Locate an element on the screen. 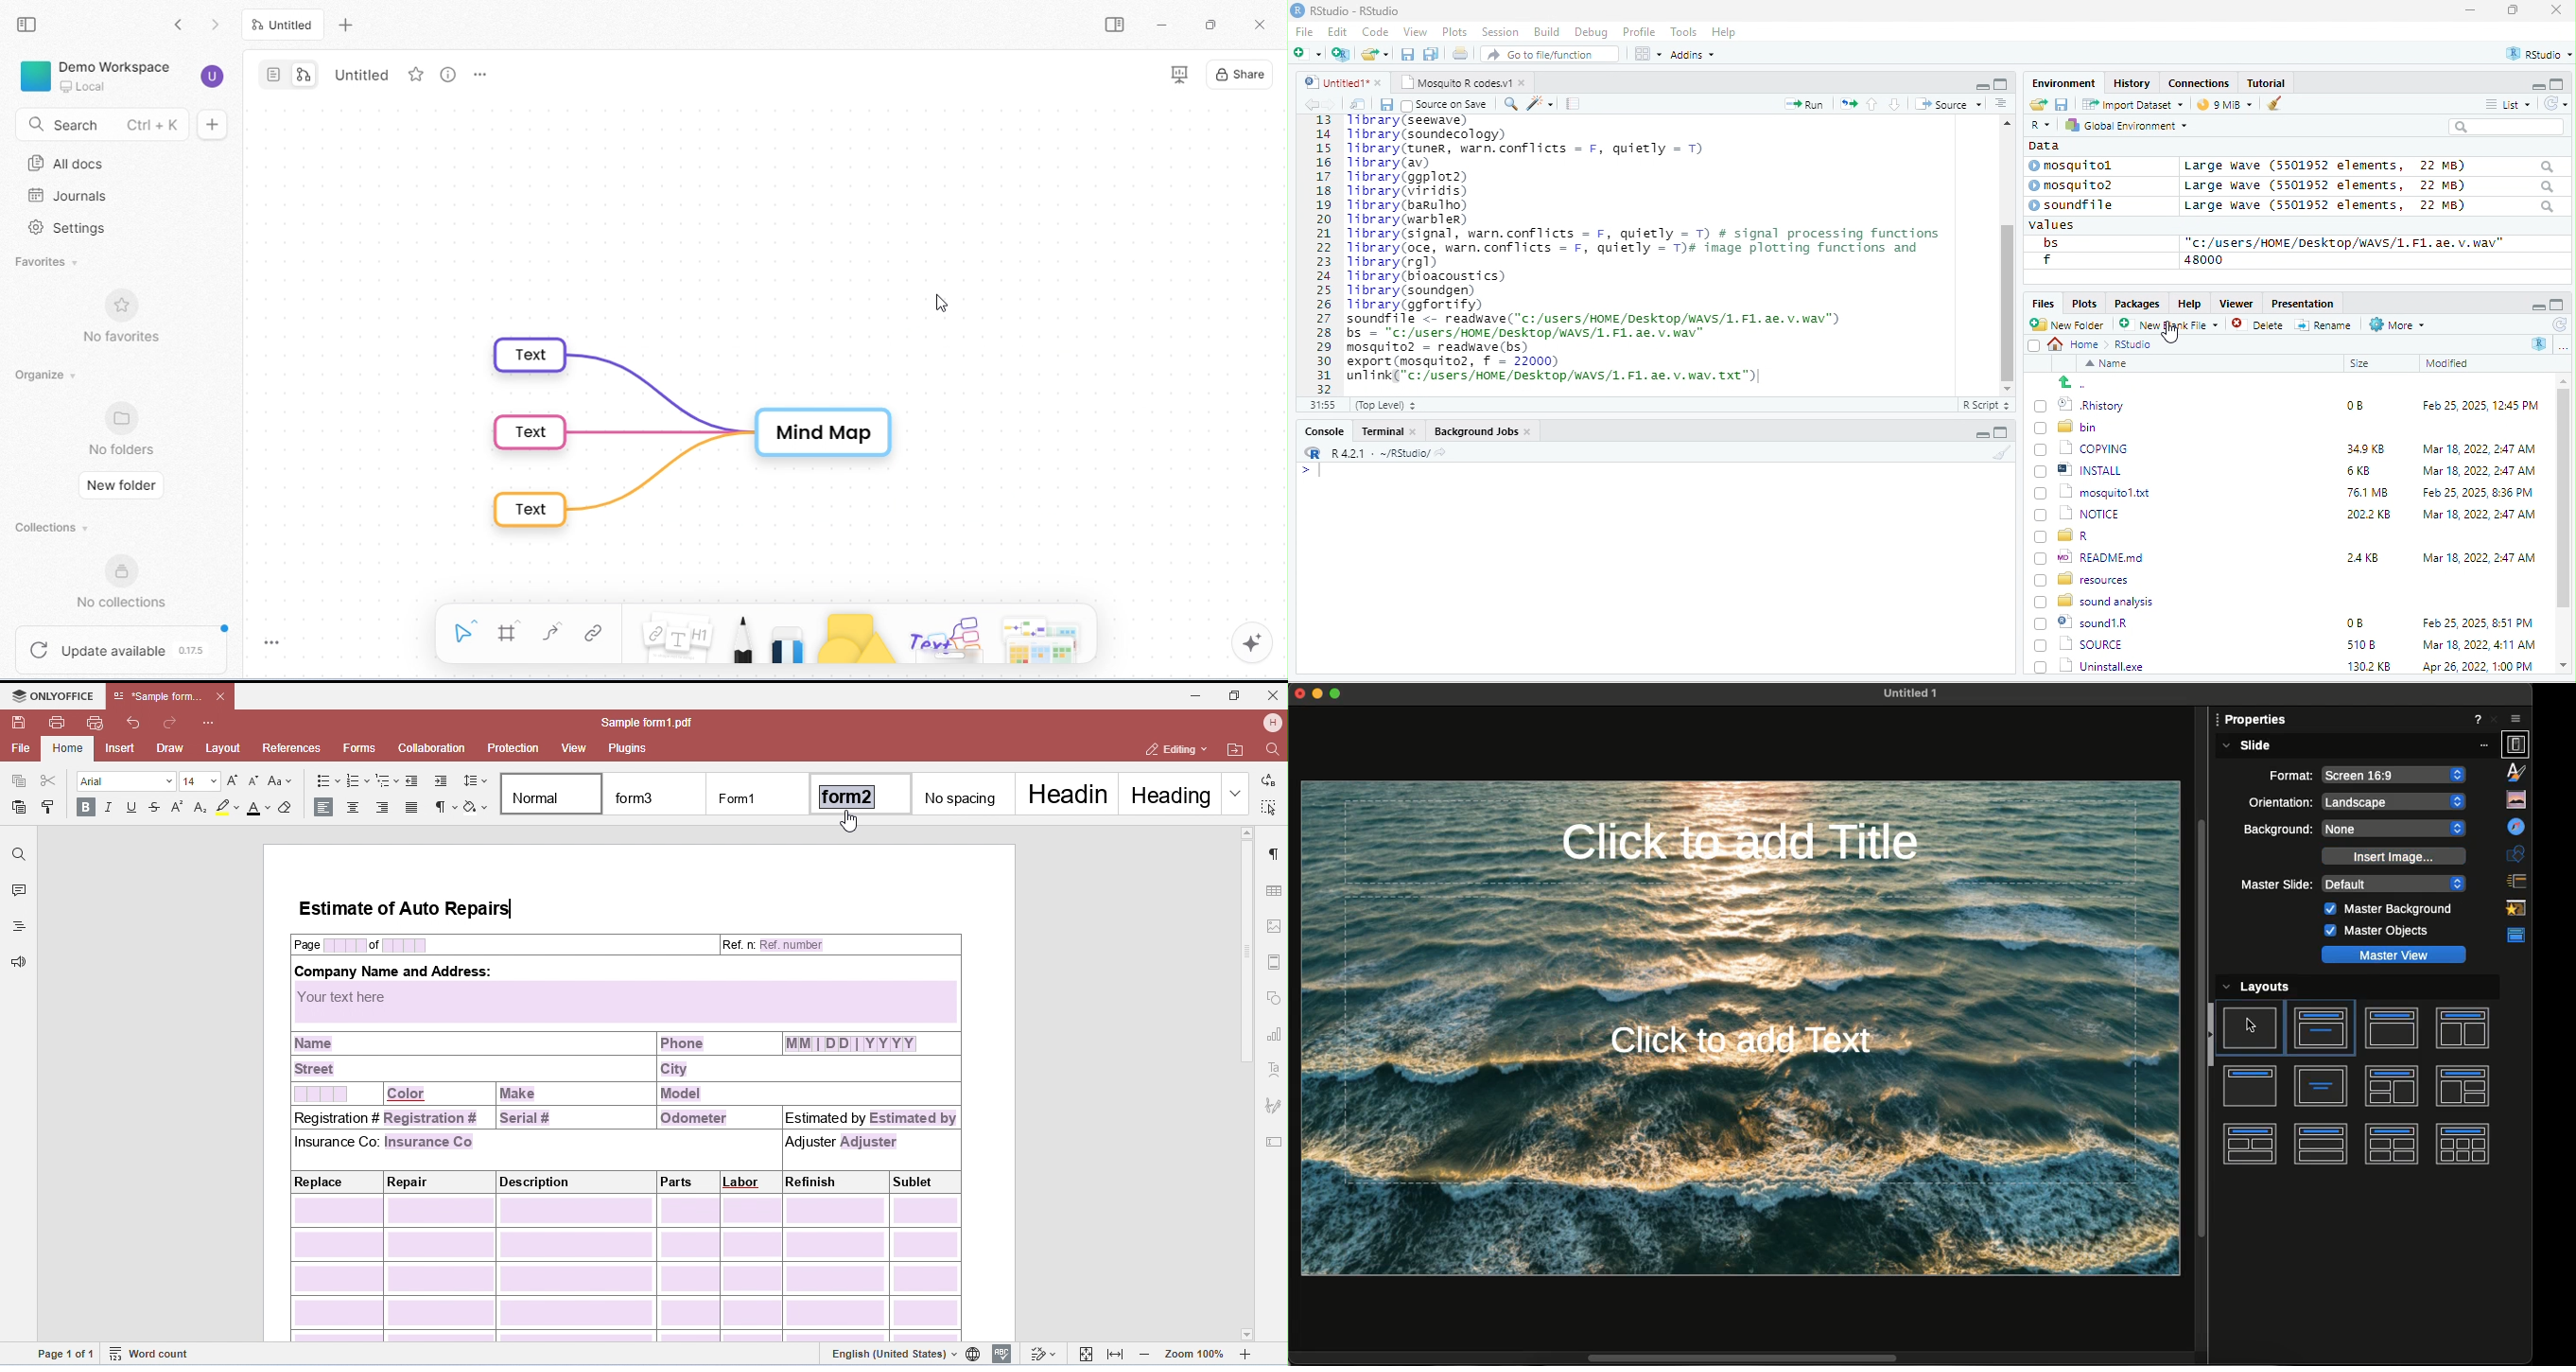 Image resolution: width=2576 pixels, height=1372 pixels. | SOURCE is located at coordinates (2090, 644).